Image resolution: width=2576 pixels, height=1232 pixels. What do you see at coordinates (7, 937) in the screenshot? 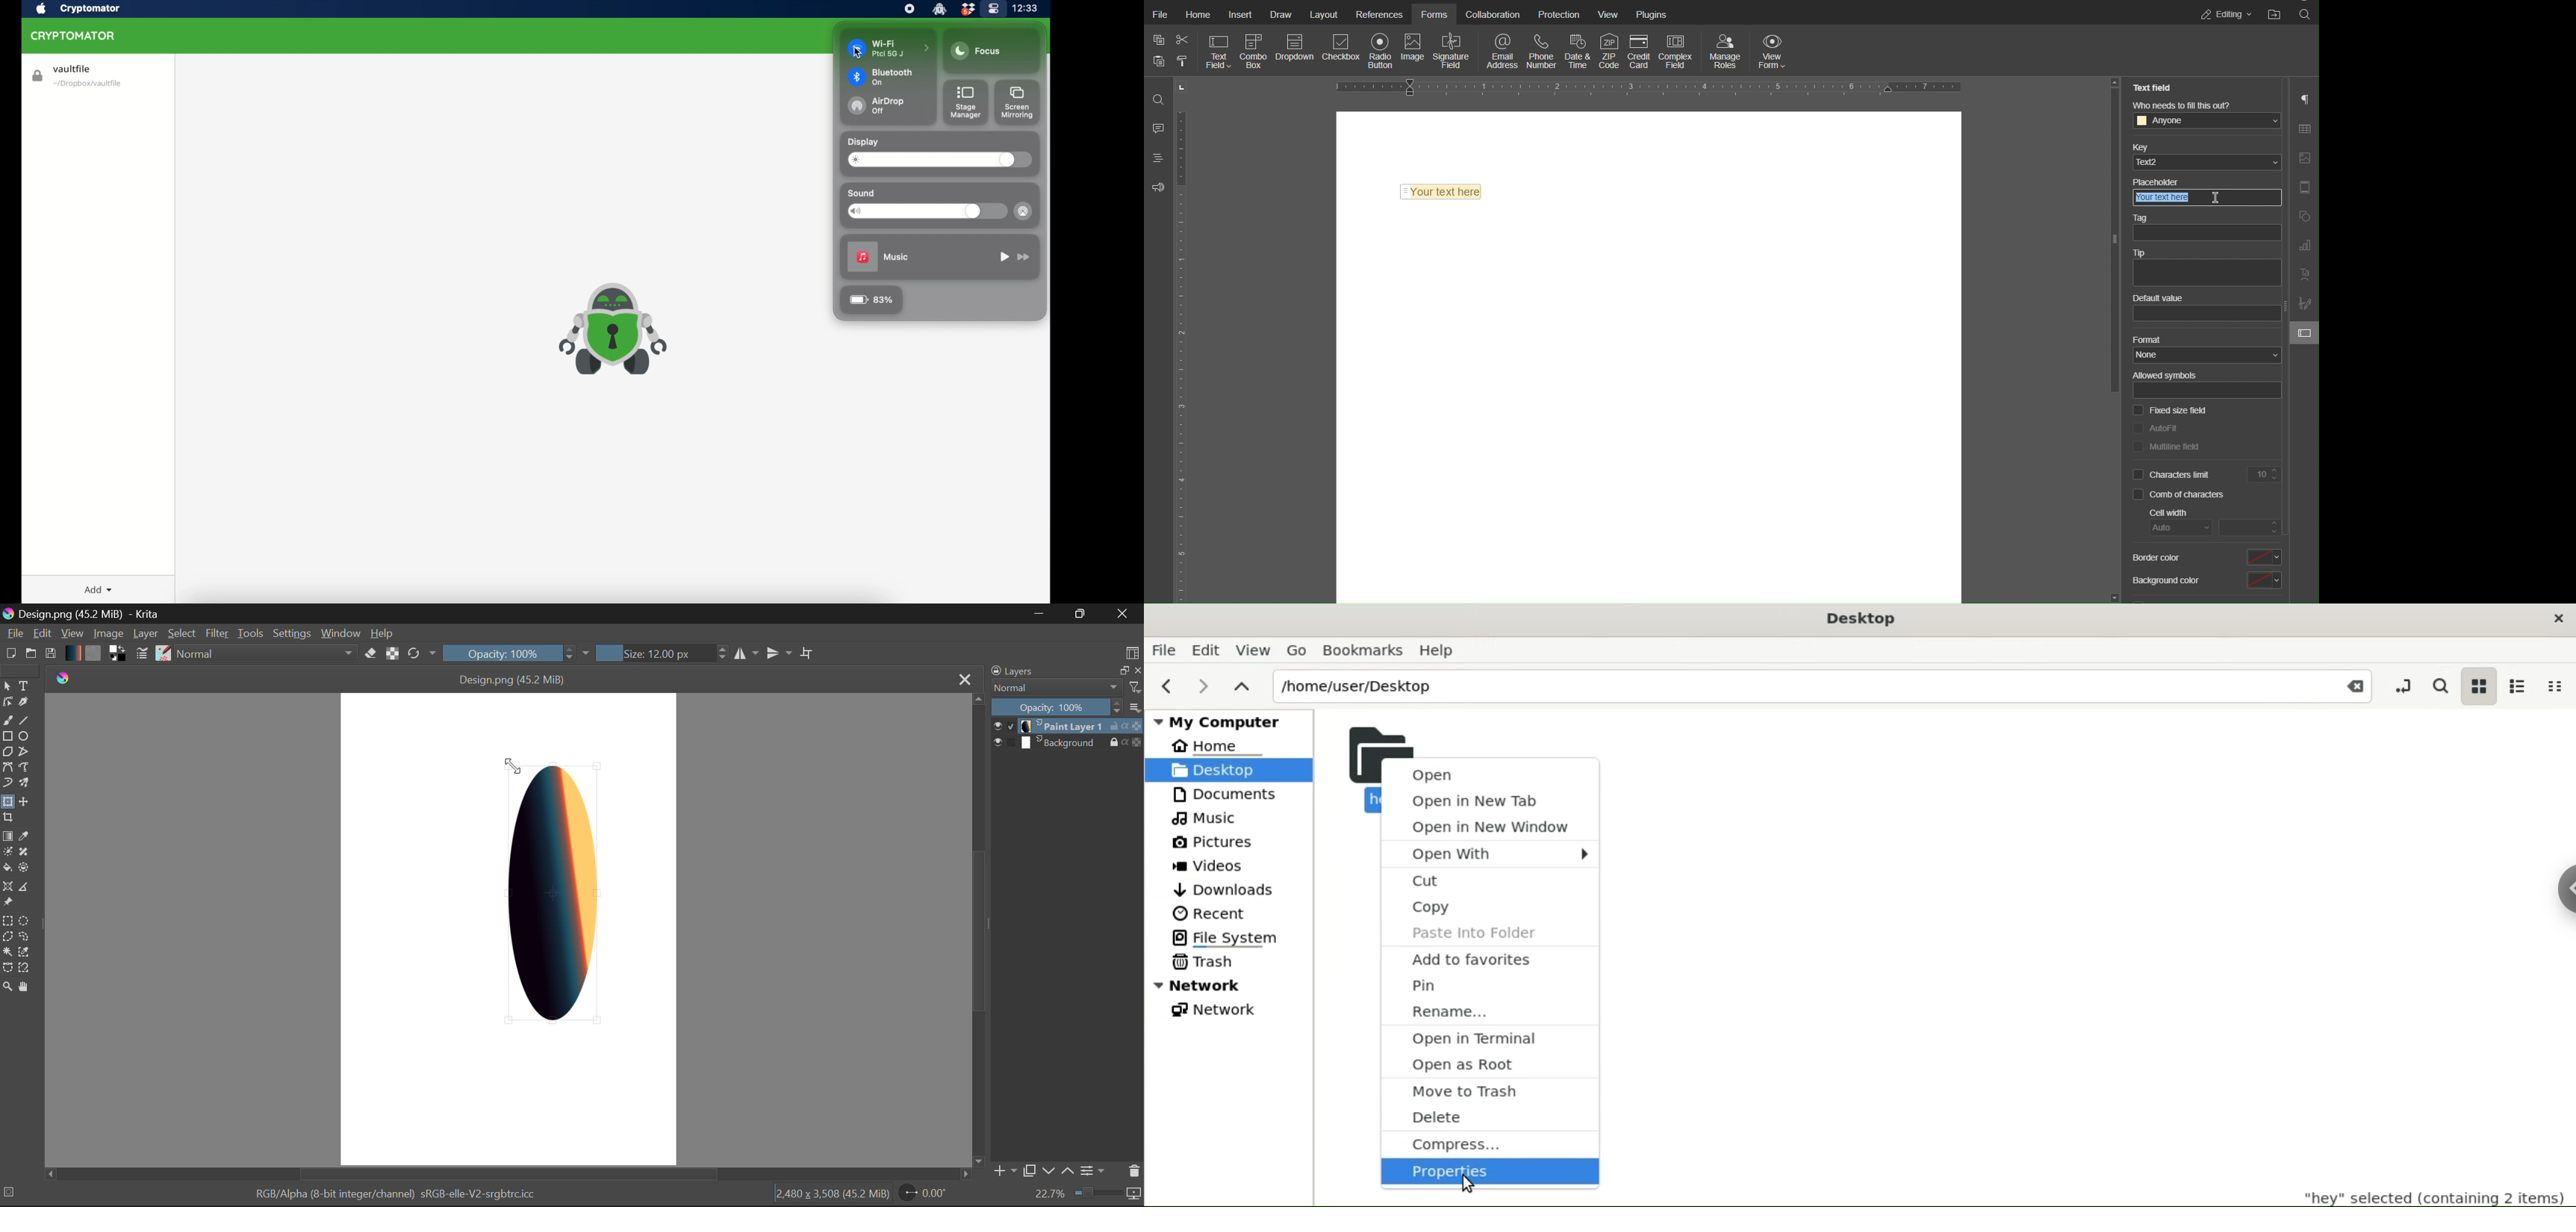
I see `Polygon Selection` at bounding box center [7, 937].